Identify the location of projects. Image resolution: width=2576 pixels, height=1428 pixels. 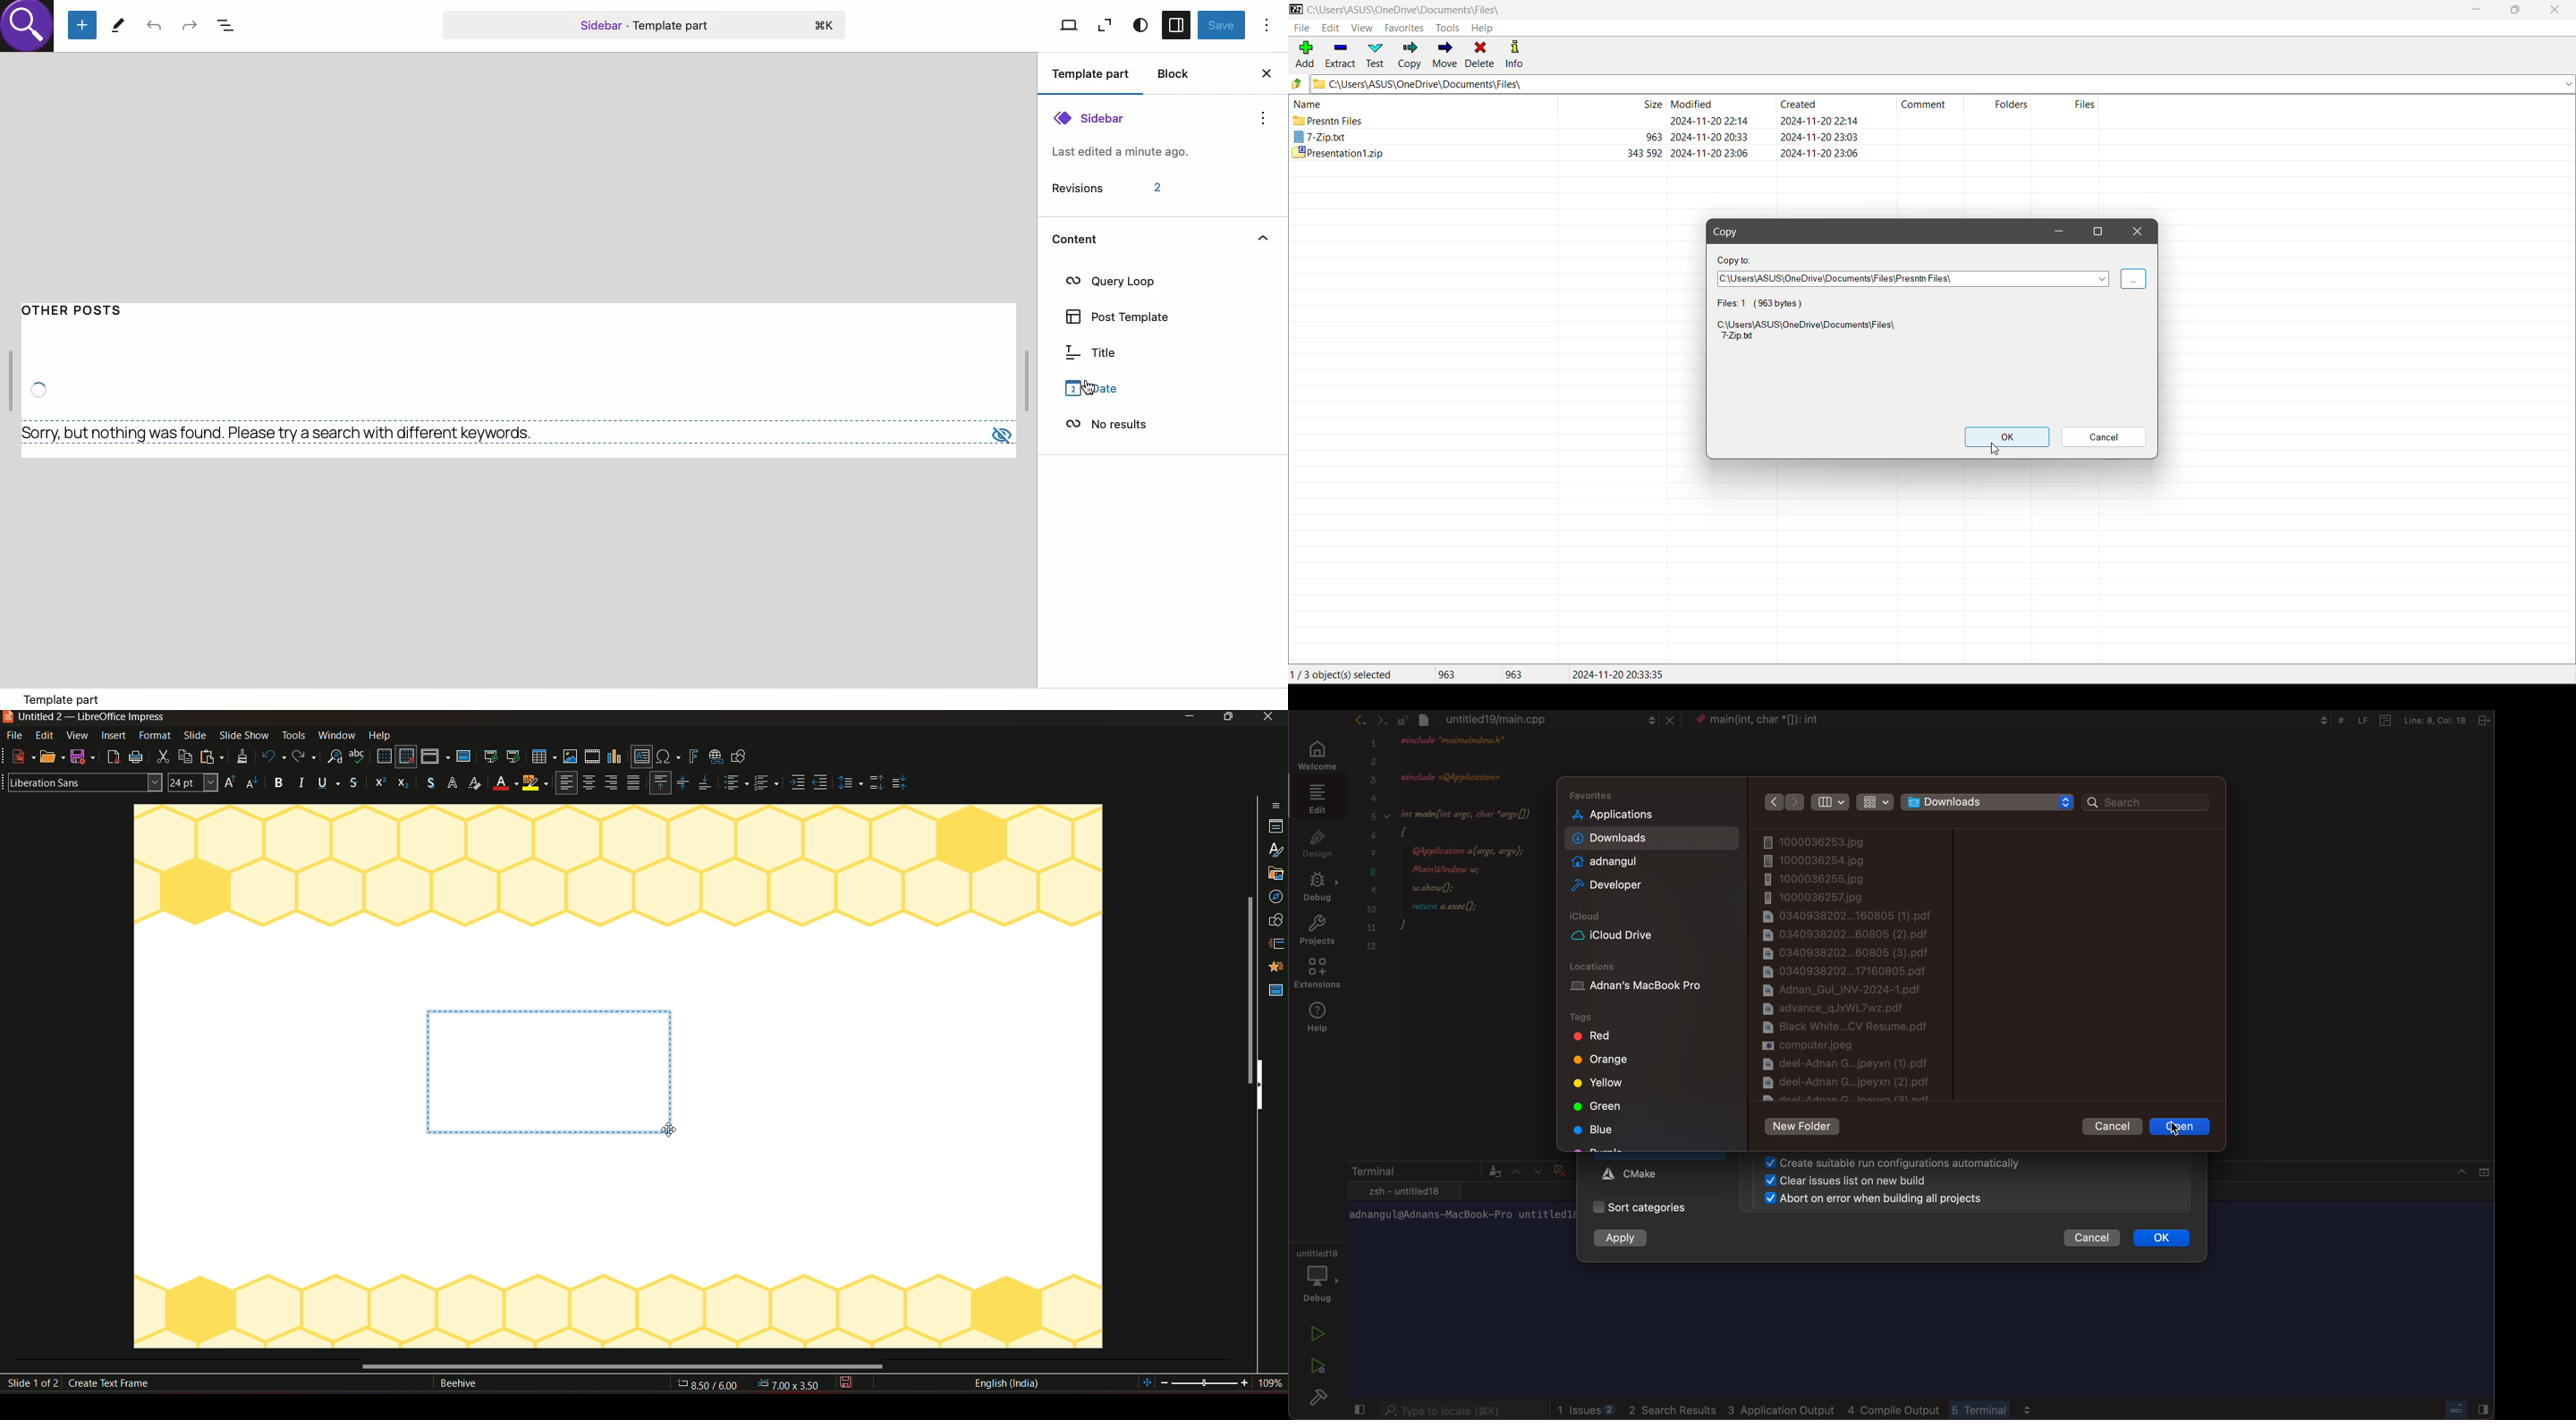
(1315, 928).